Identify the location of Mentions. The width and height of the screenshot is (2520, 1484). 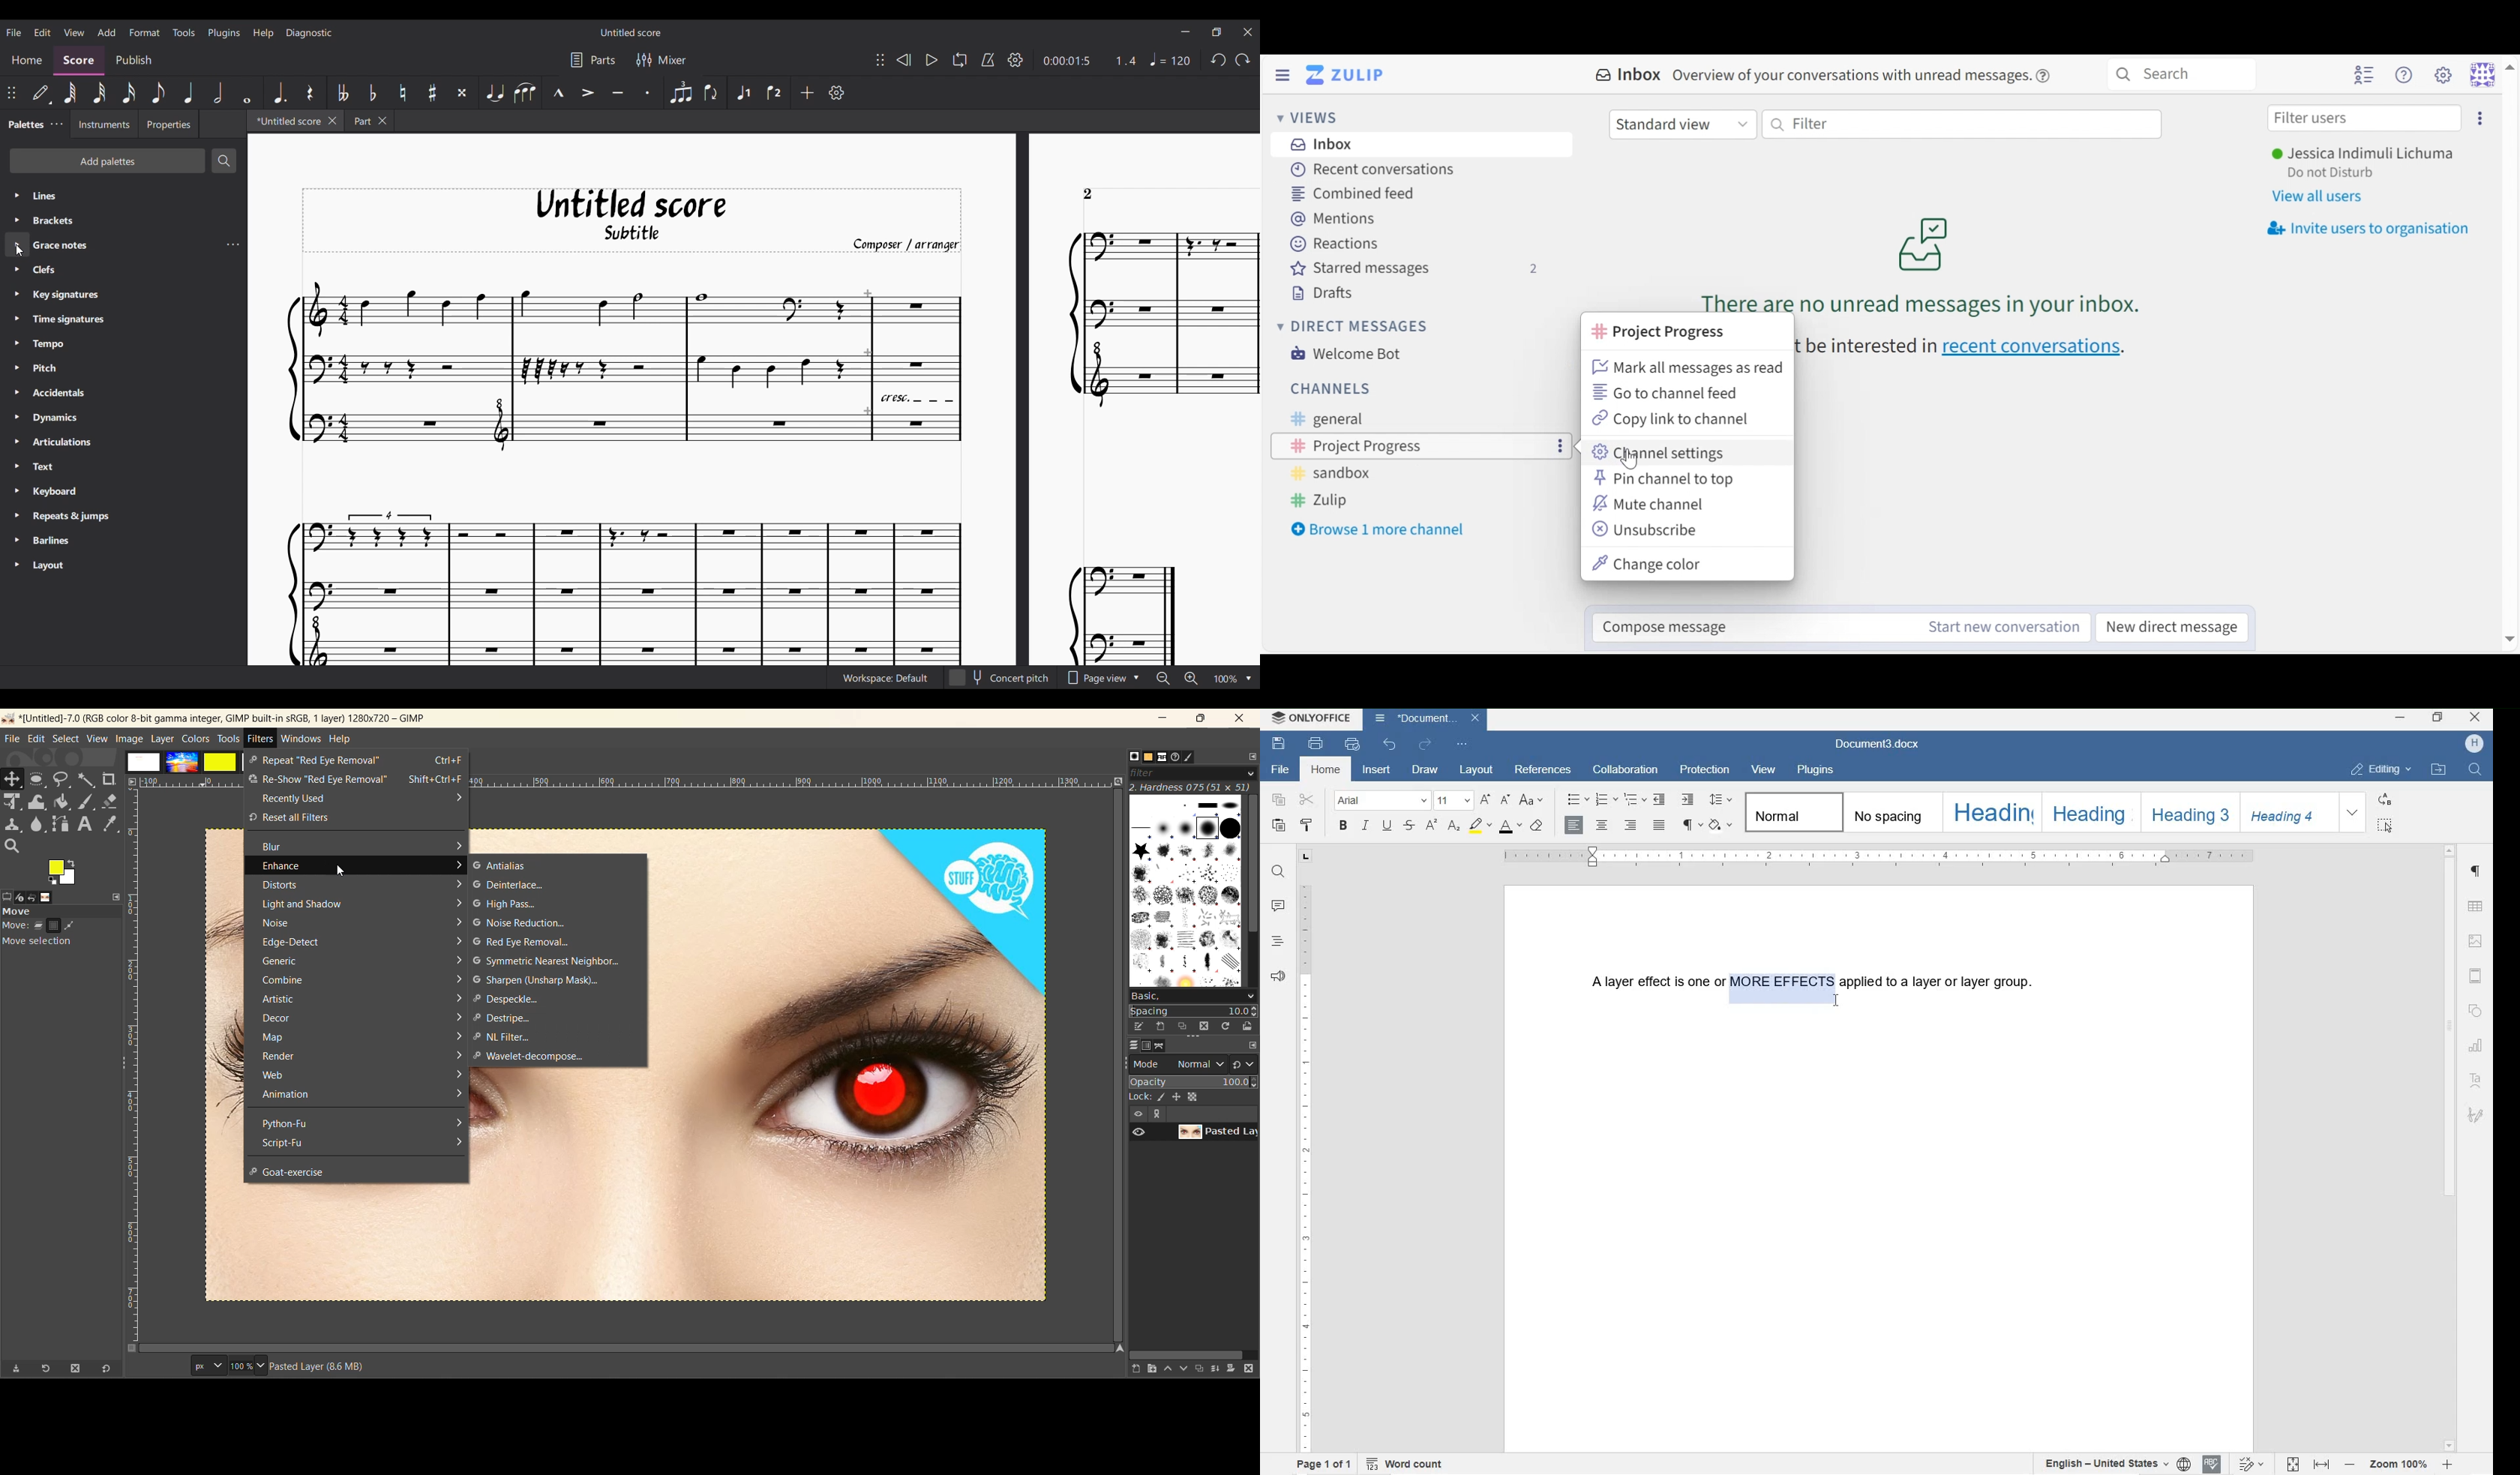
(1339, 218).